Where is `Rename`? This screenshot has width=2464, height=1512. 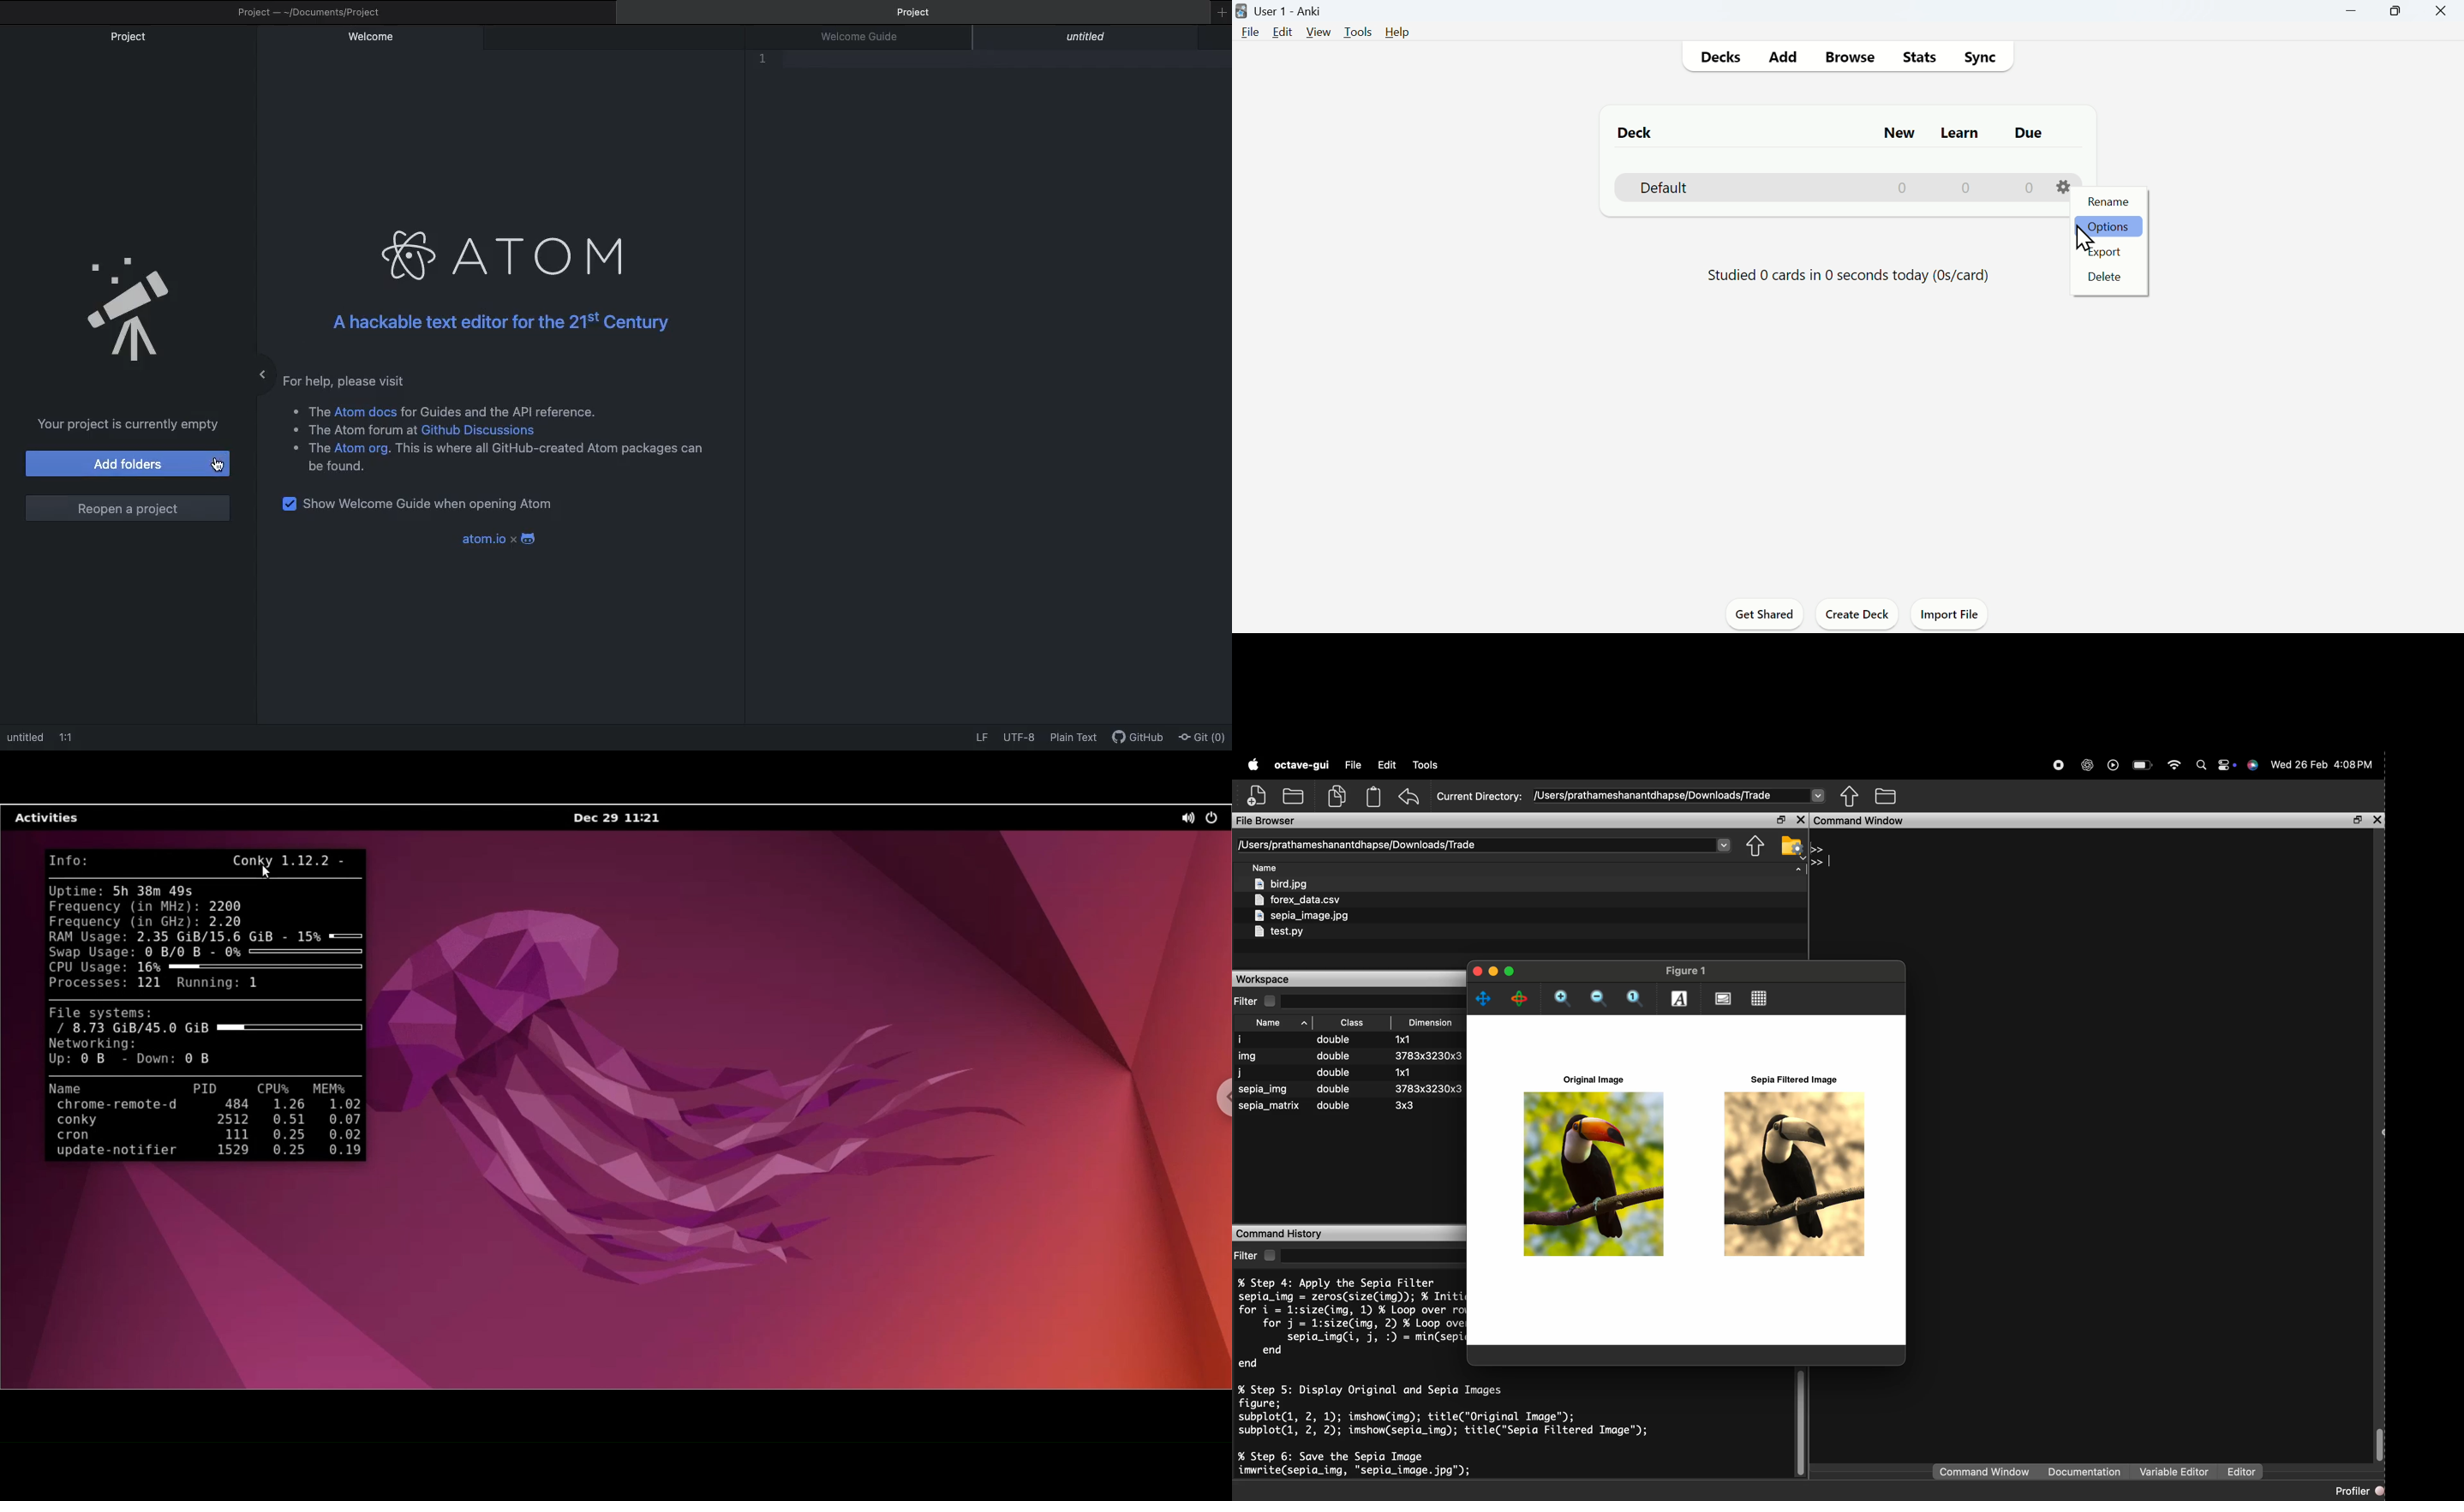
Rename is located at coordinates (2112, 201).